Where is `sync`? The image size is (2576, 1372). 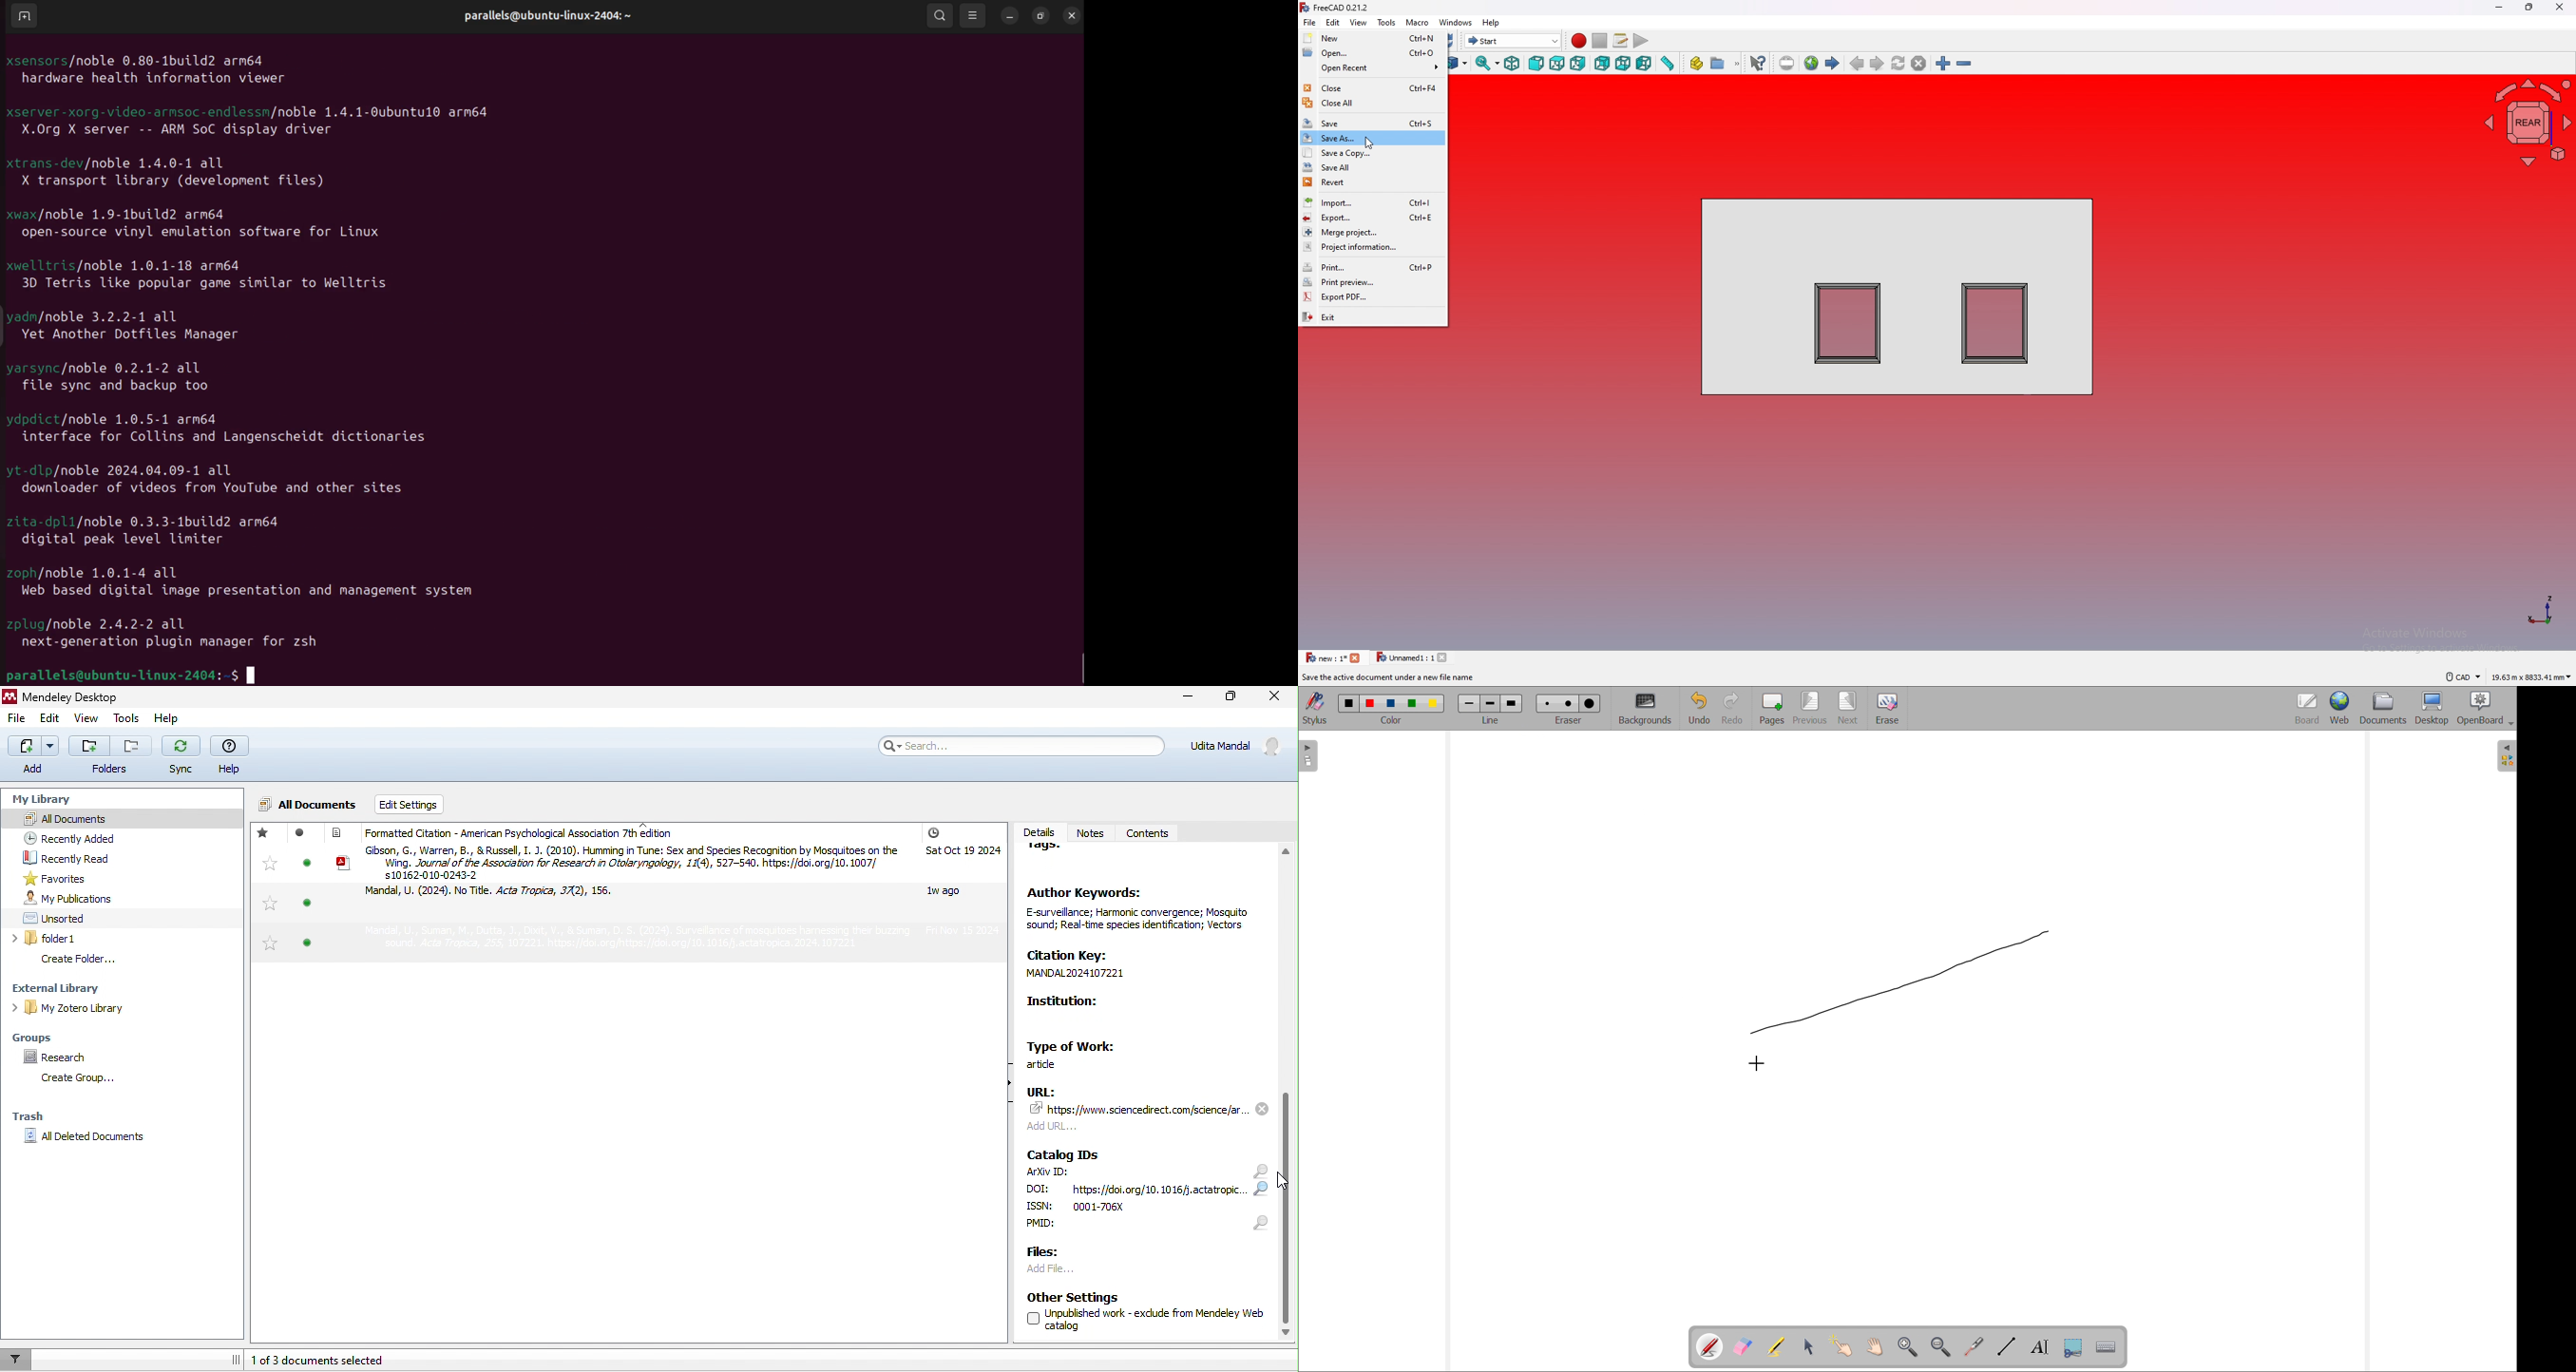
sync is located at coordinates (181, 757).